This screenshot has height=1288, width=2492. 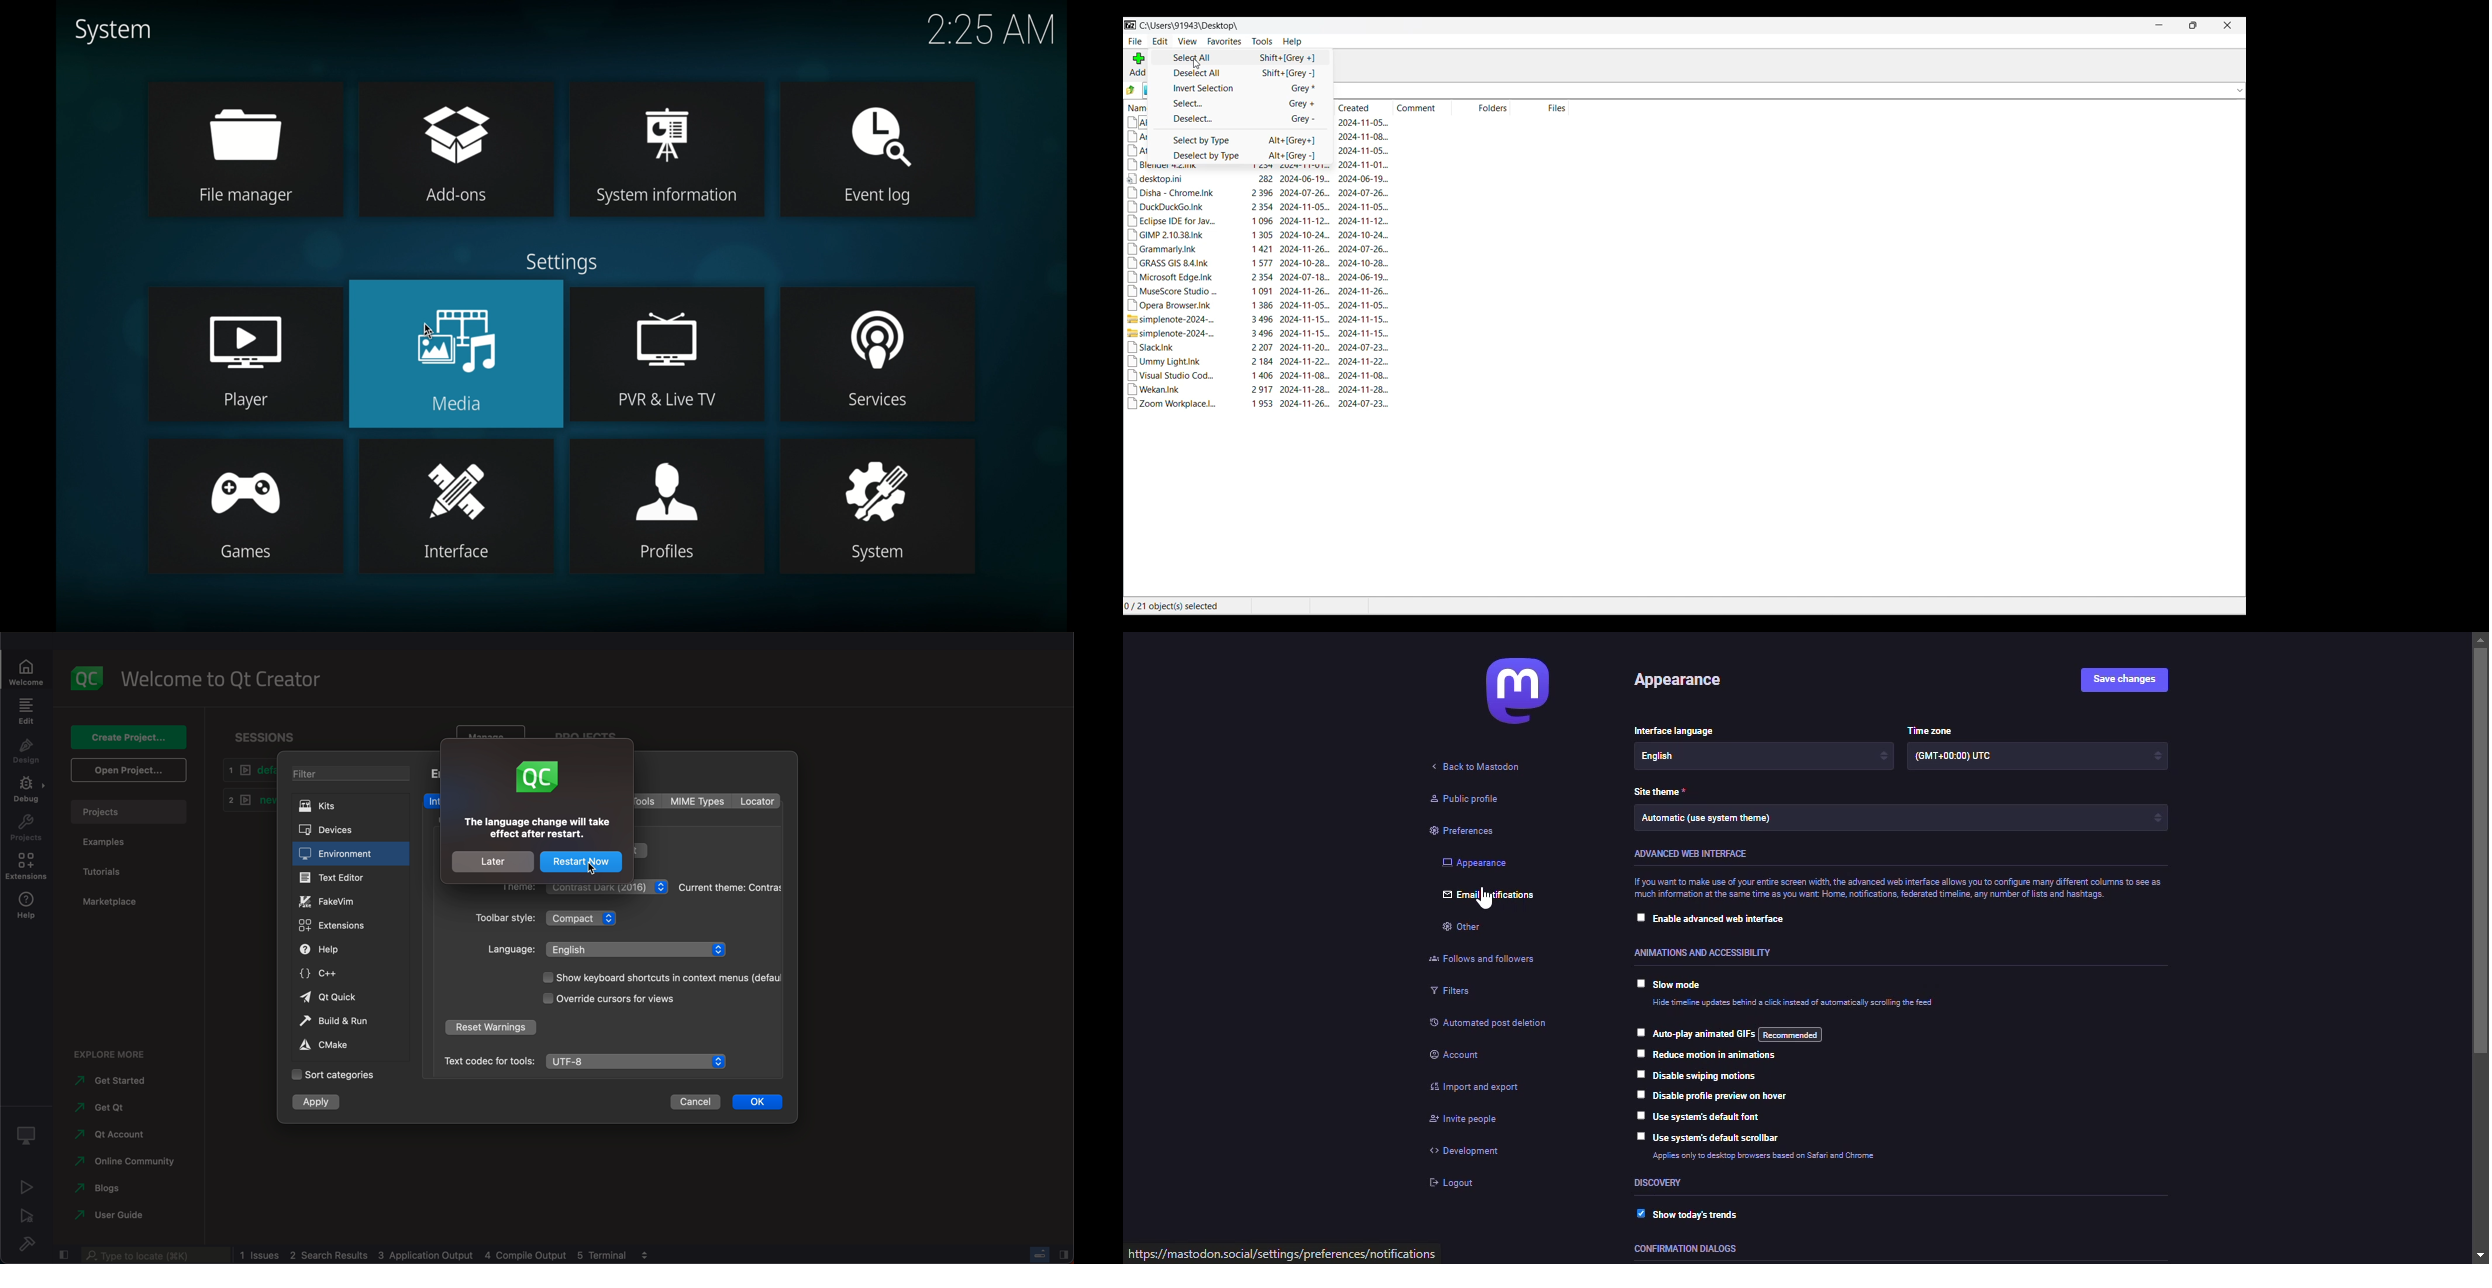 I want to click on Folders column, so click(x=1481, y=107).